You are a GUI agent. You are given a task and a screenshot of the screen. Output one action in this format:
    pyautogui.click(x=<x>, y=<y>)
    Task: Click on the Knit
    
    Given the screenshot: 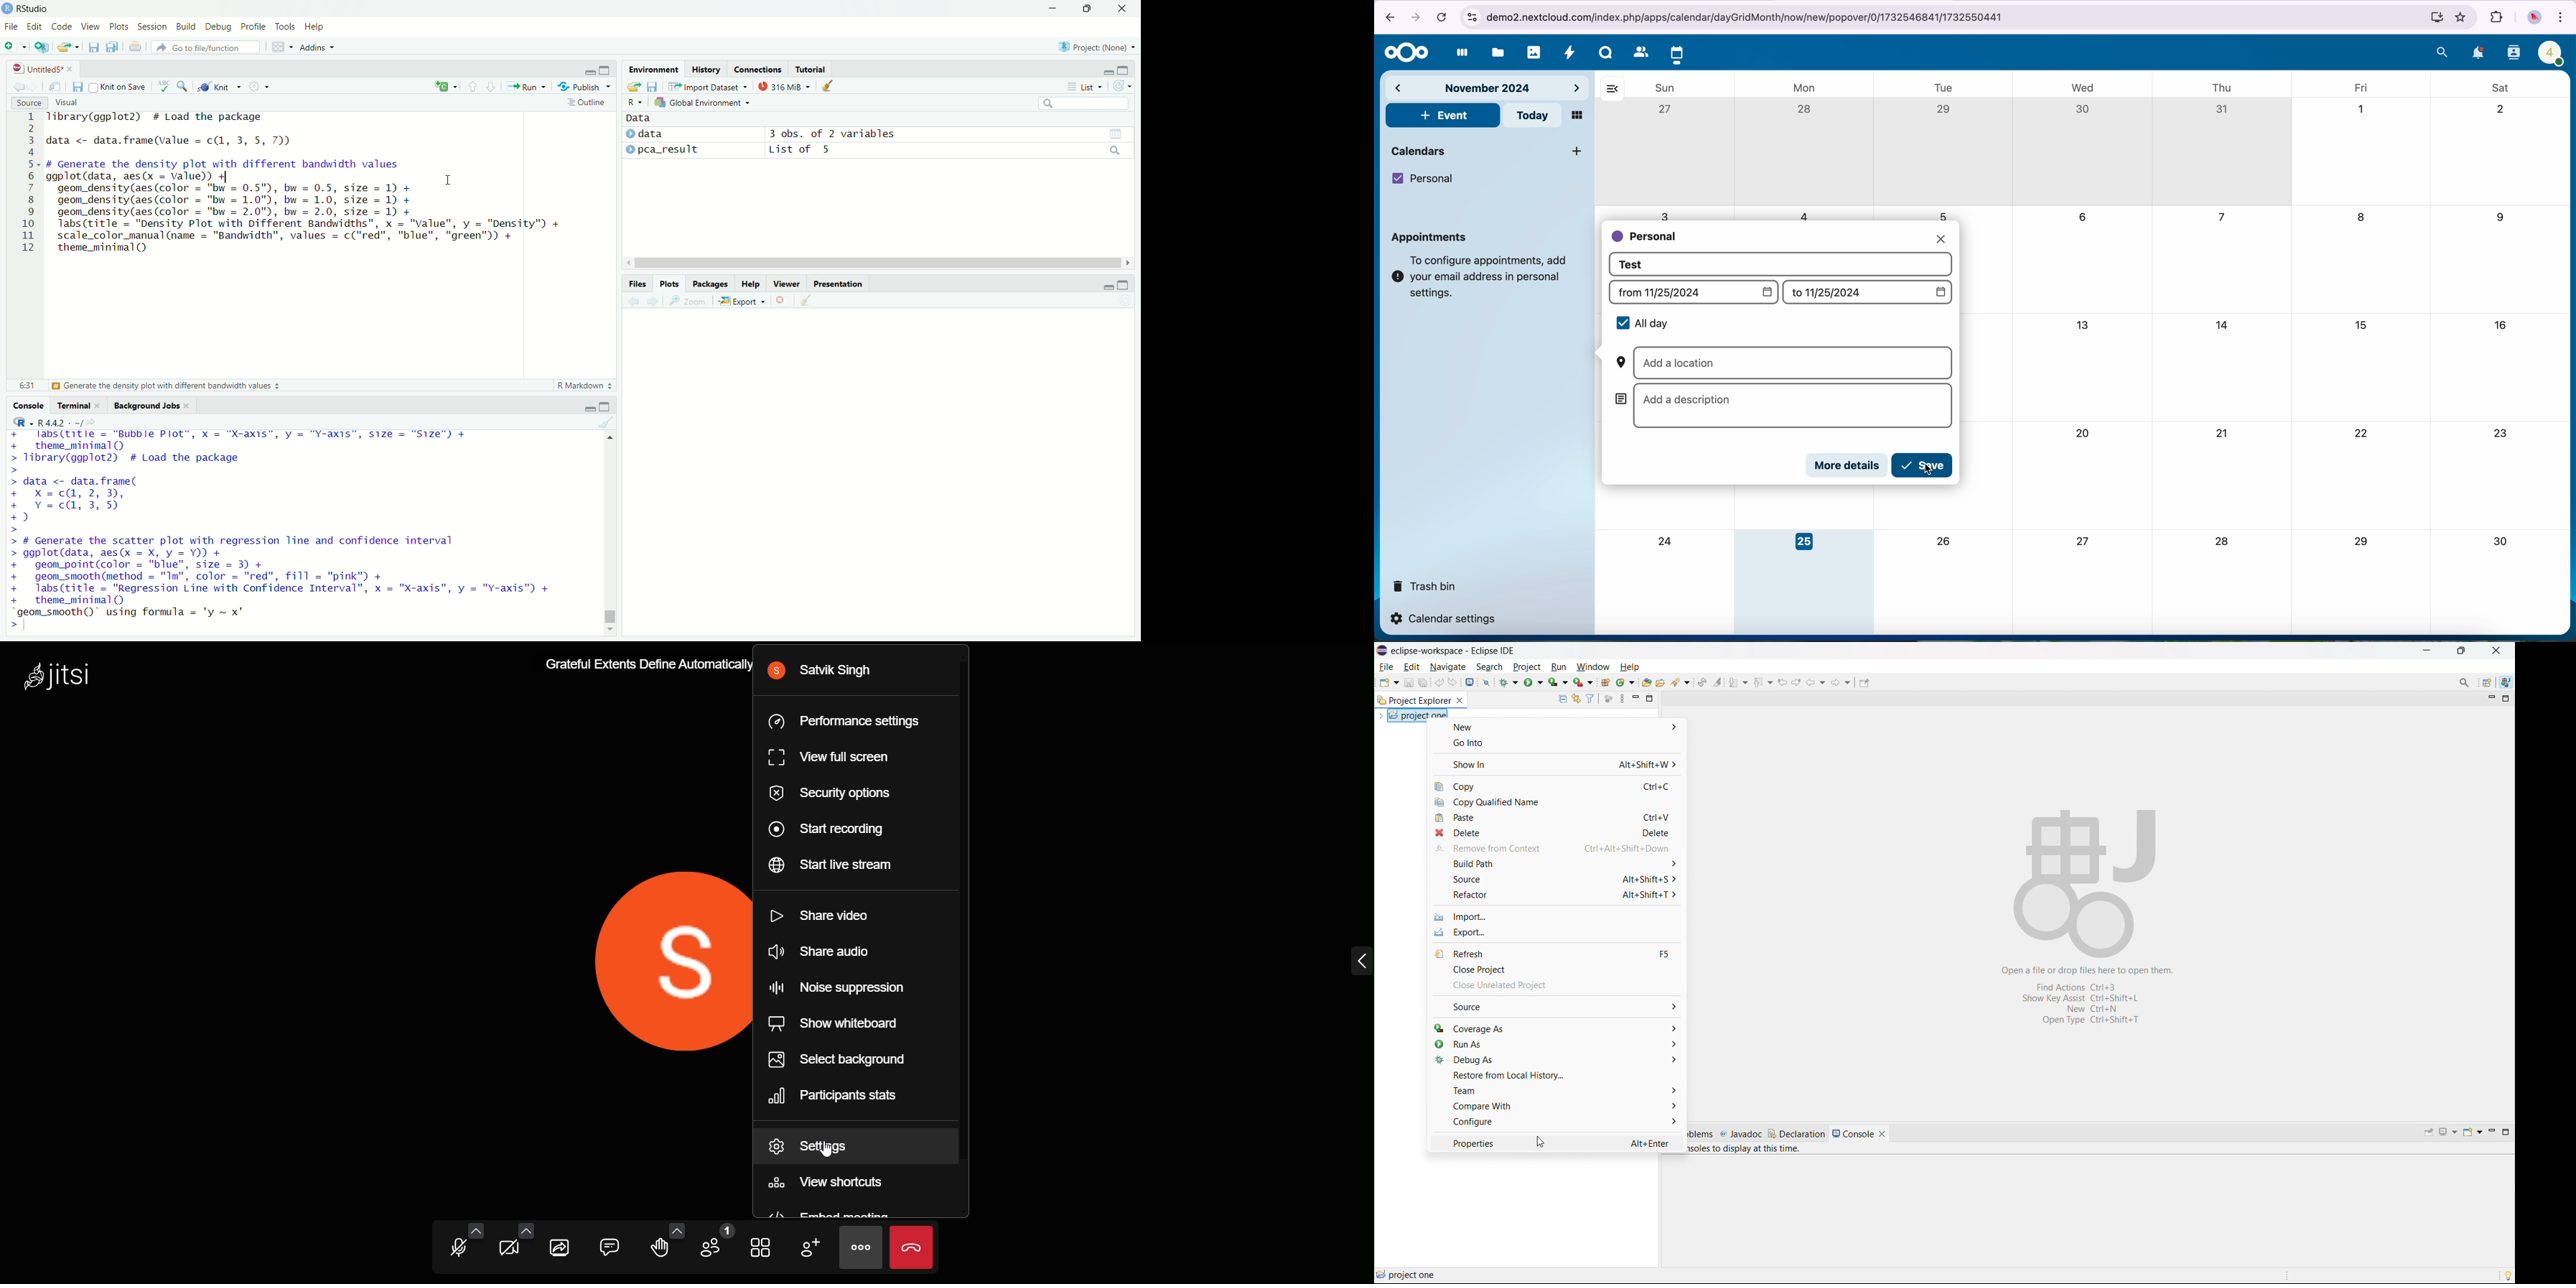 What is the action you would take?
    pyautogui.click(x=219, y=87)
    